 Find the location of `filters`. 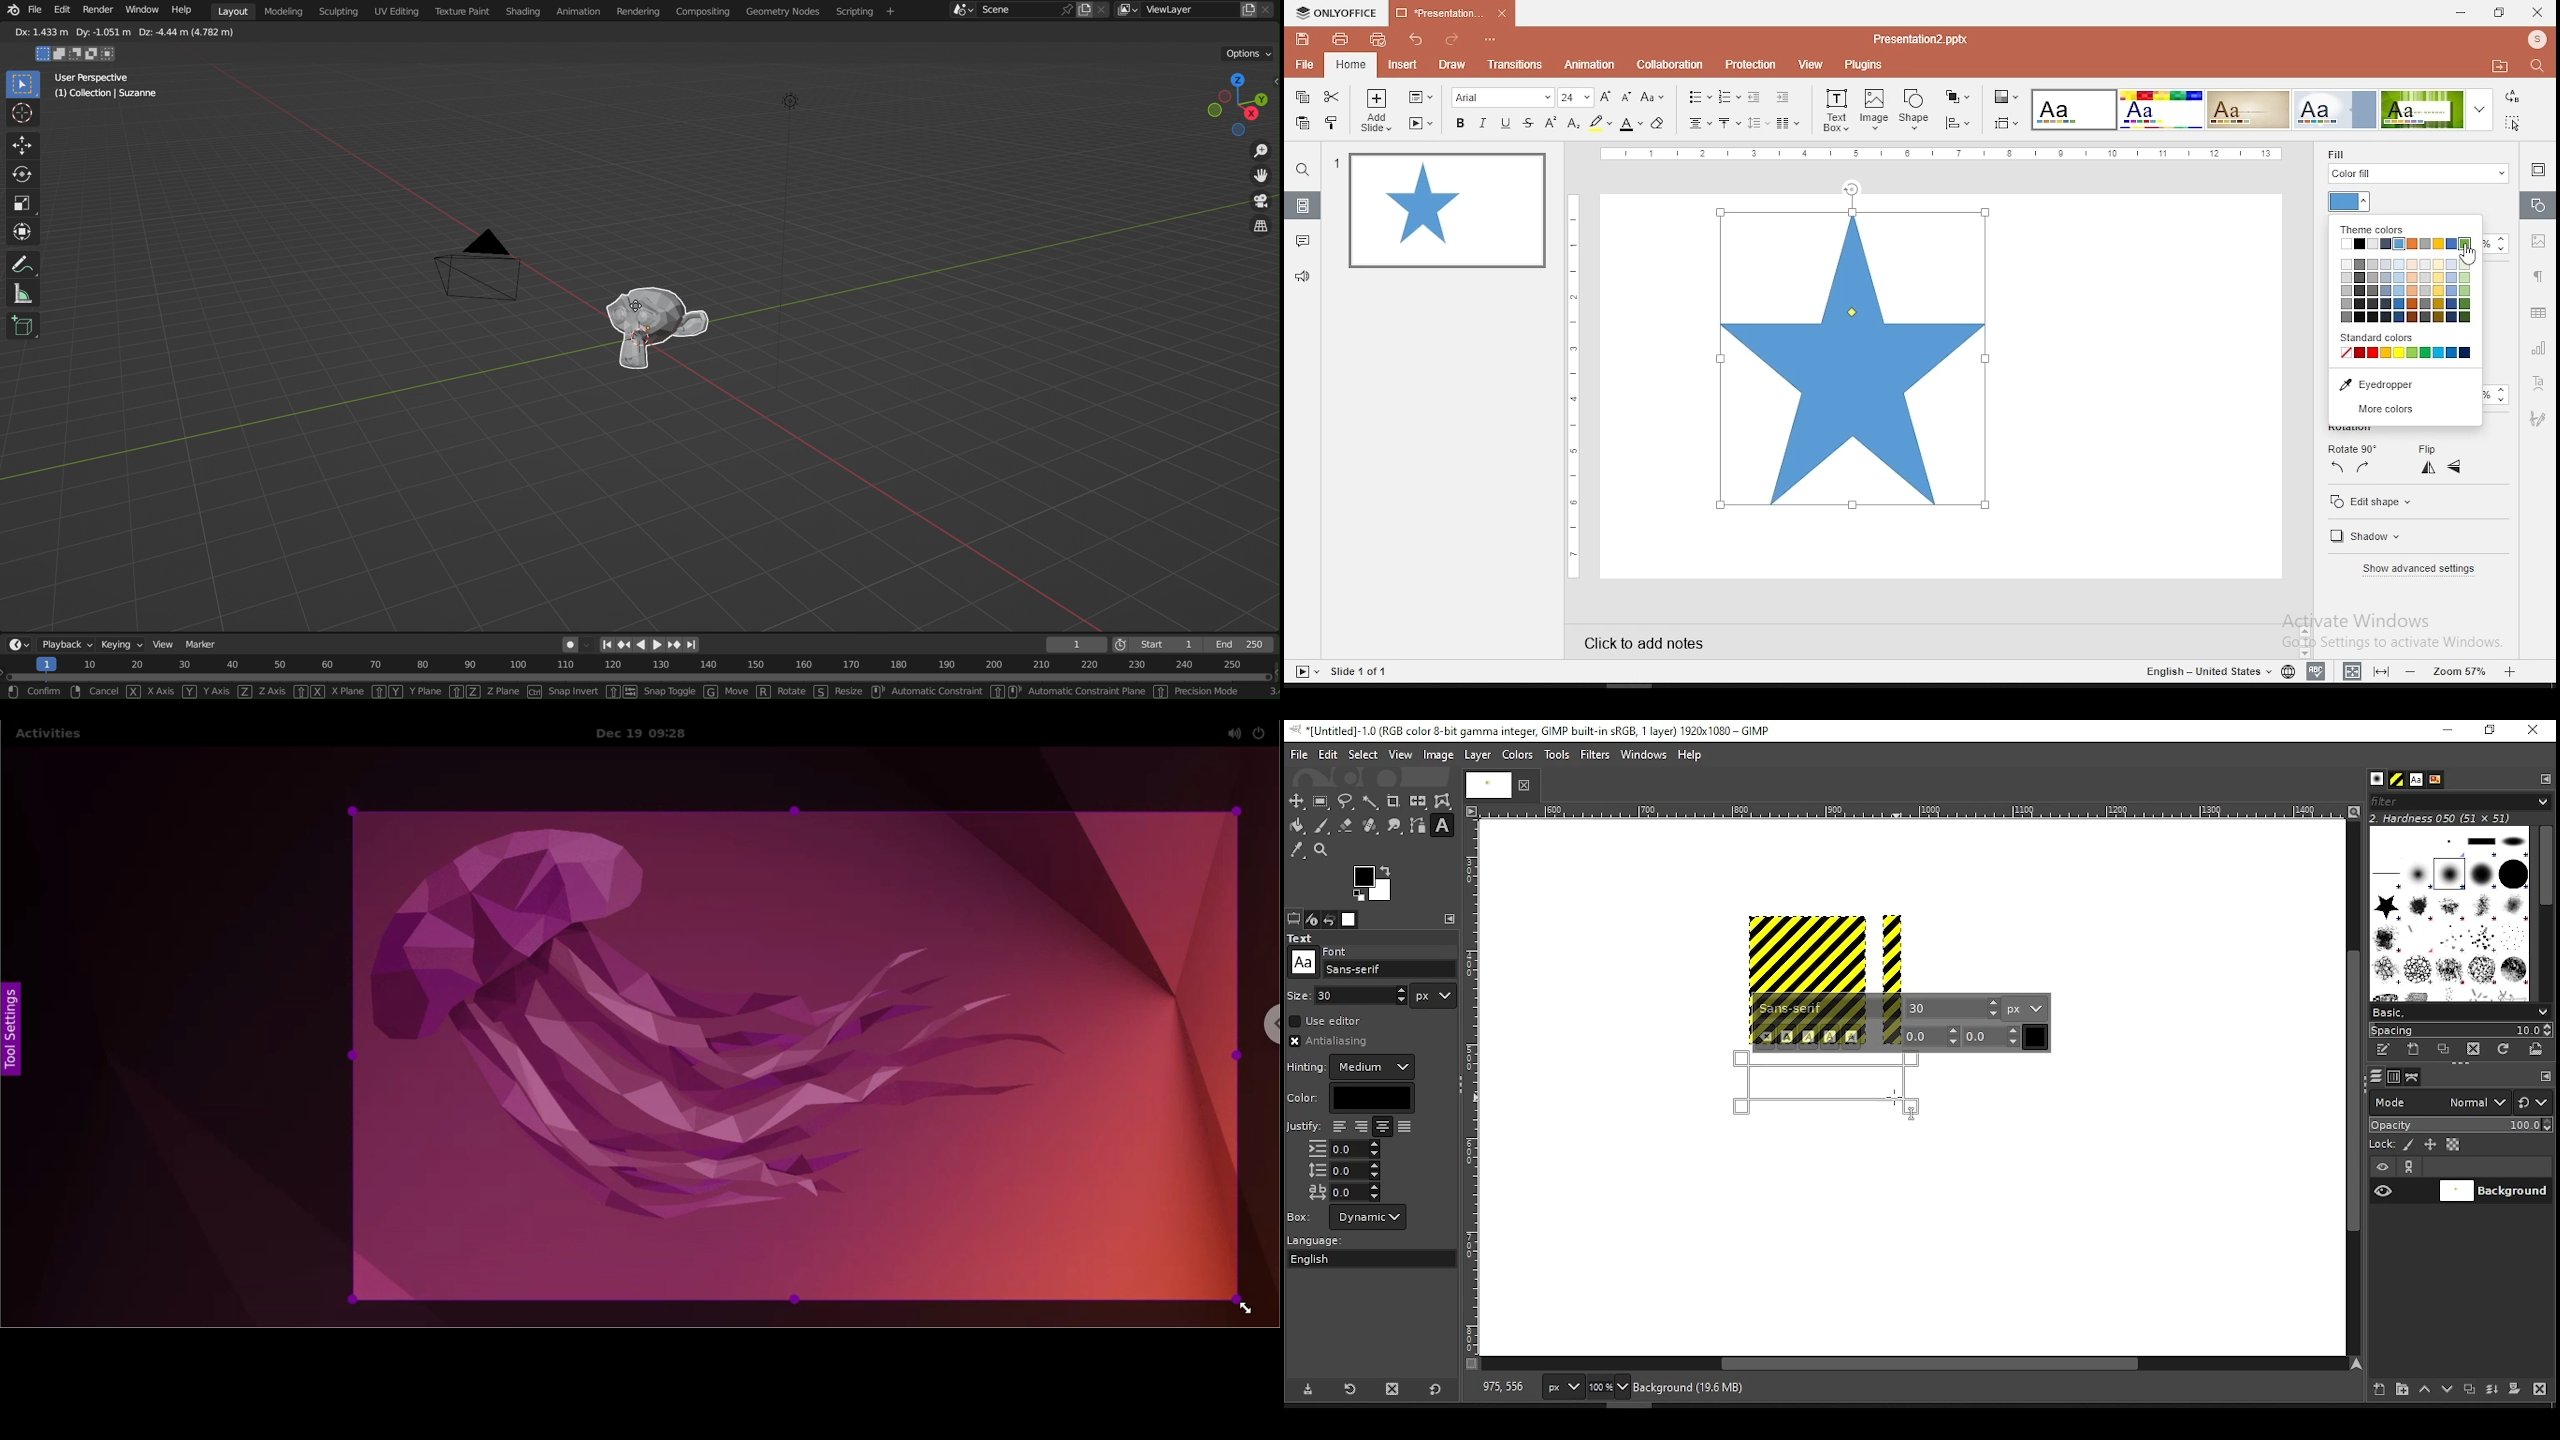

filters is located at coordinates (1598, 755).